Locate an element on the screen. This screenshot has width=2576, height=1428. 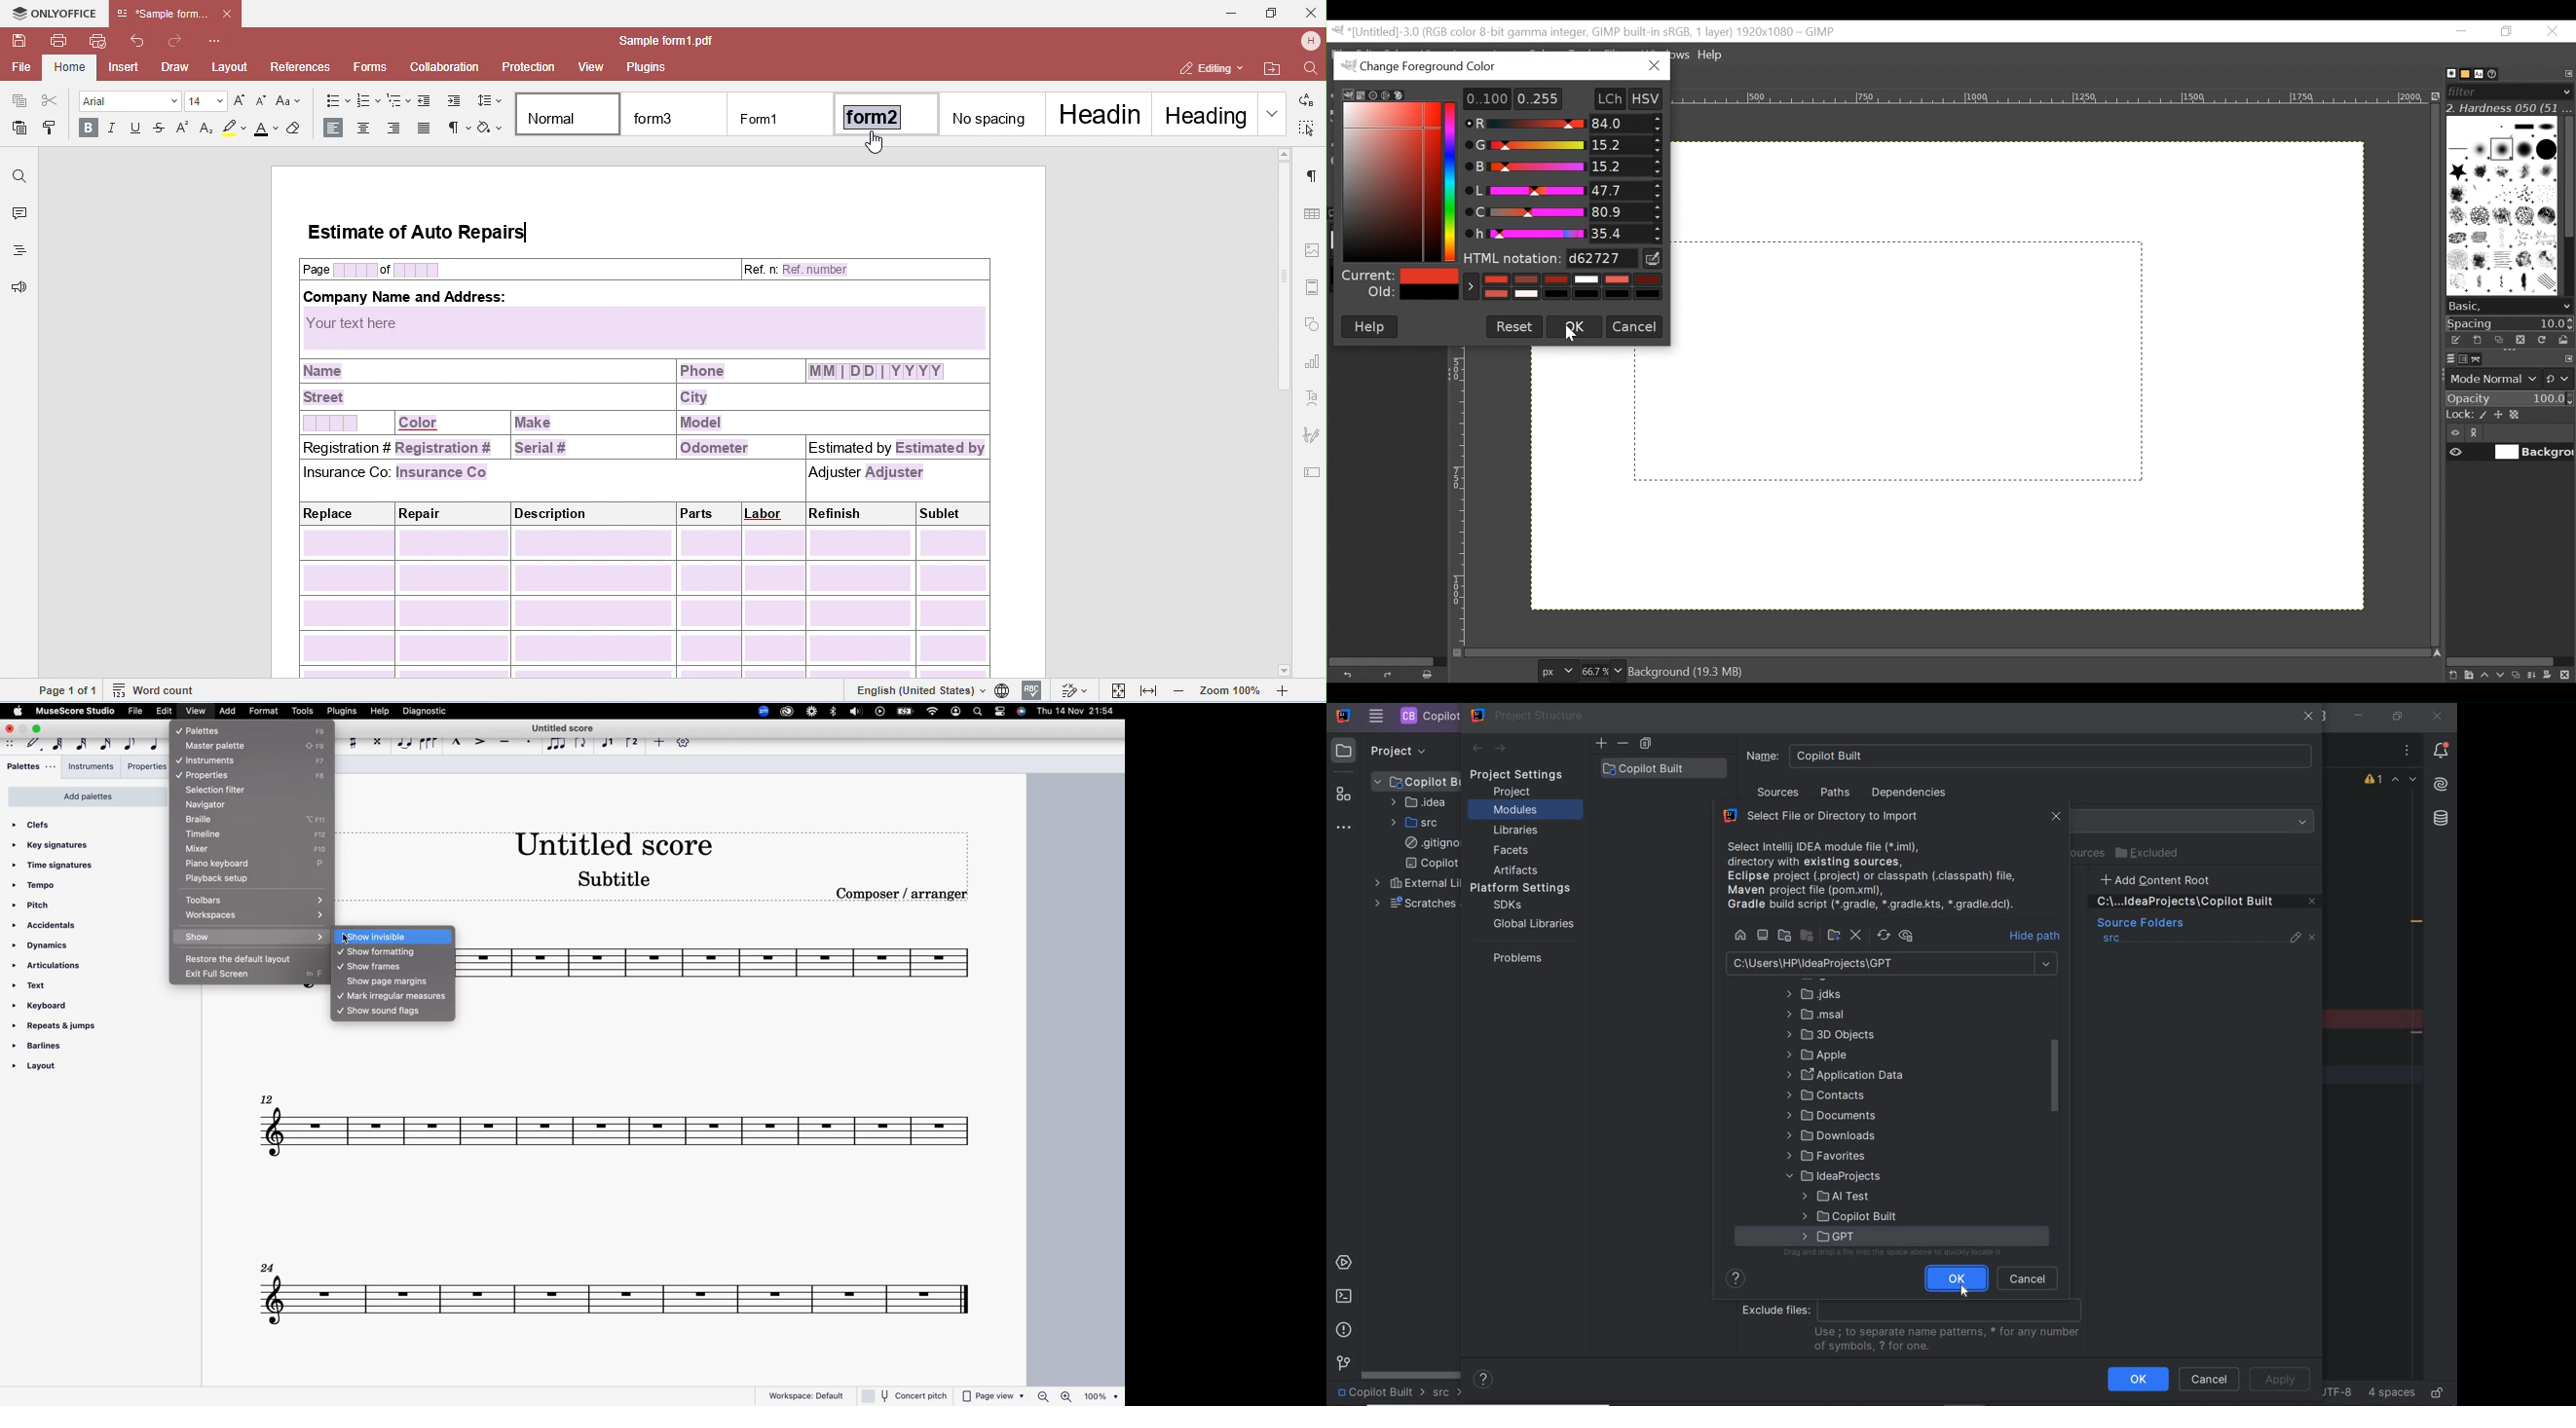
folder is located at coordinates (1830, 1136).